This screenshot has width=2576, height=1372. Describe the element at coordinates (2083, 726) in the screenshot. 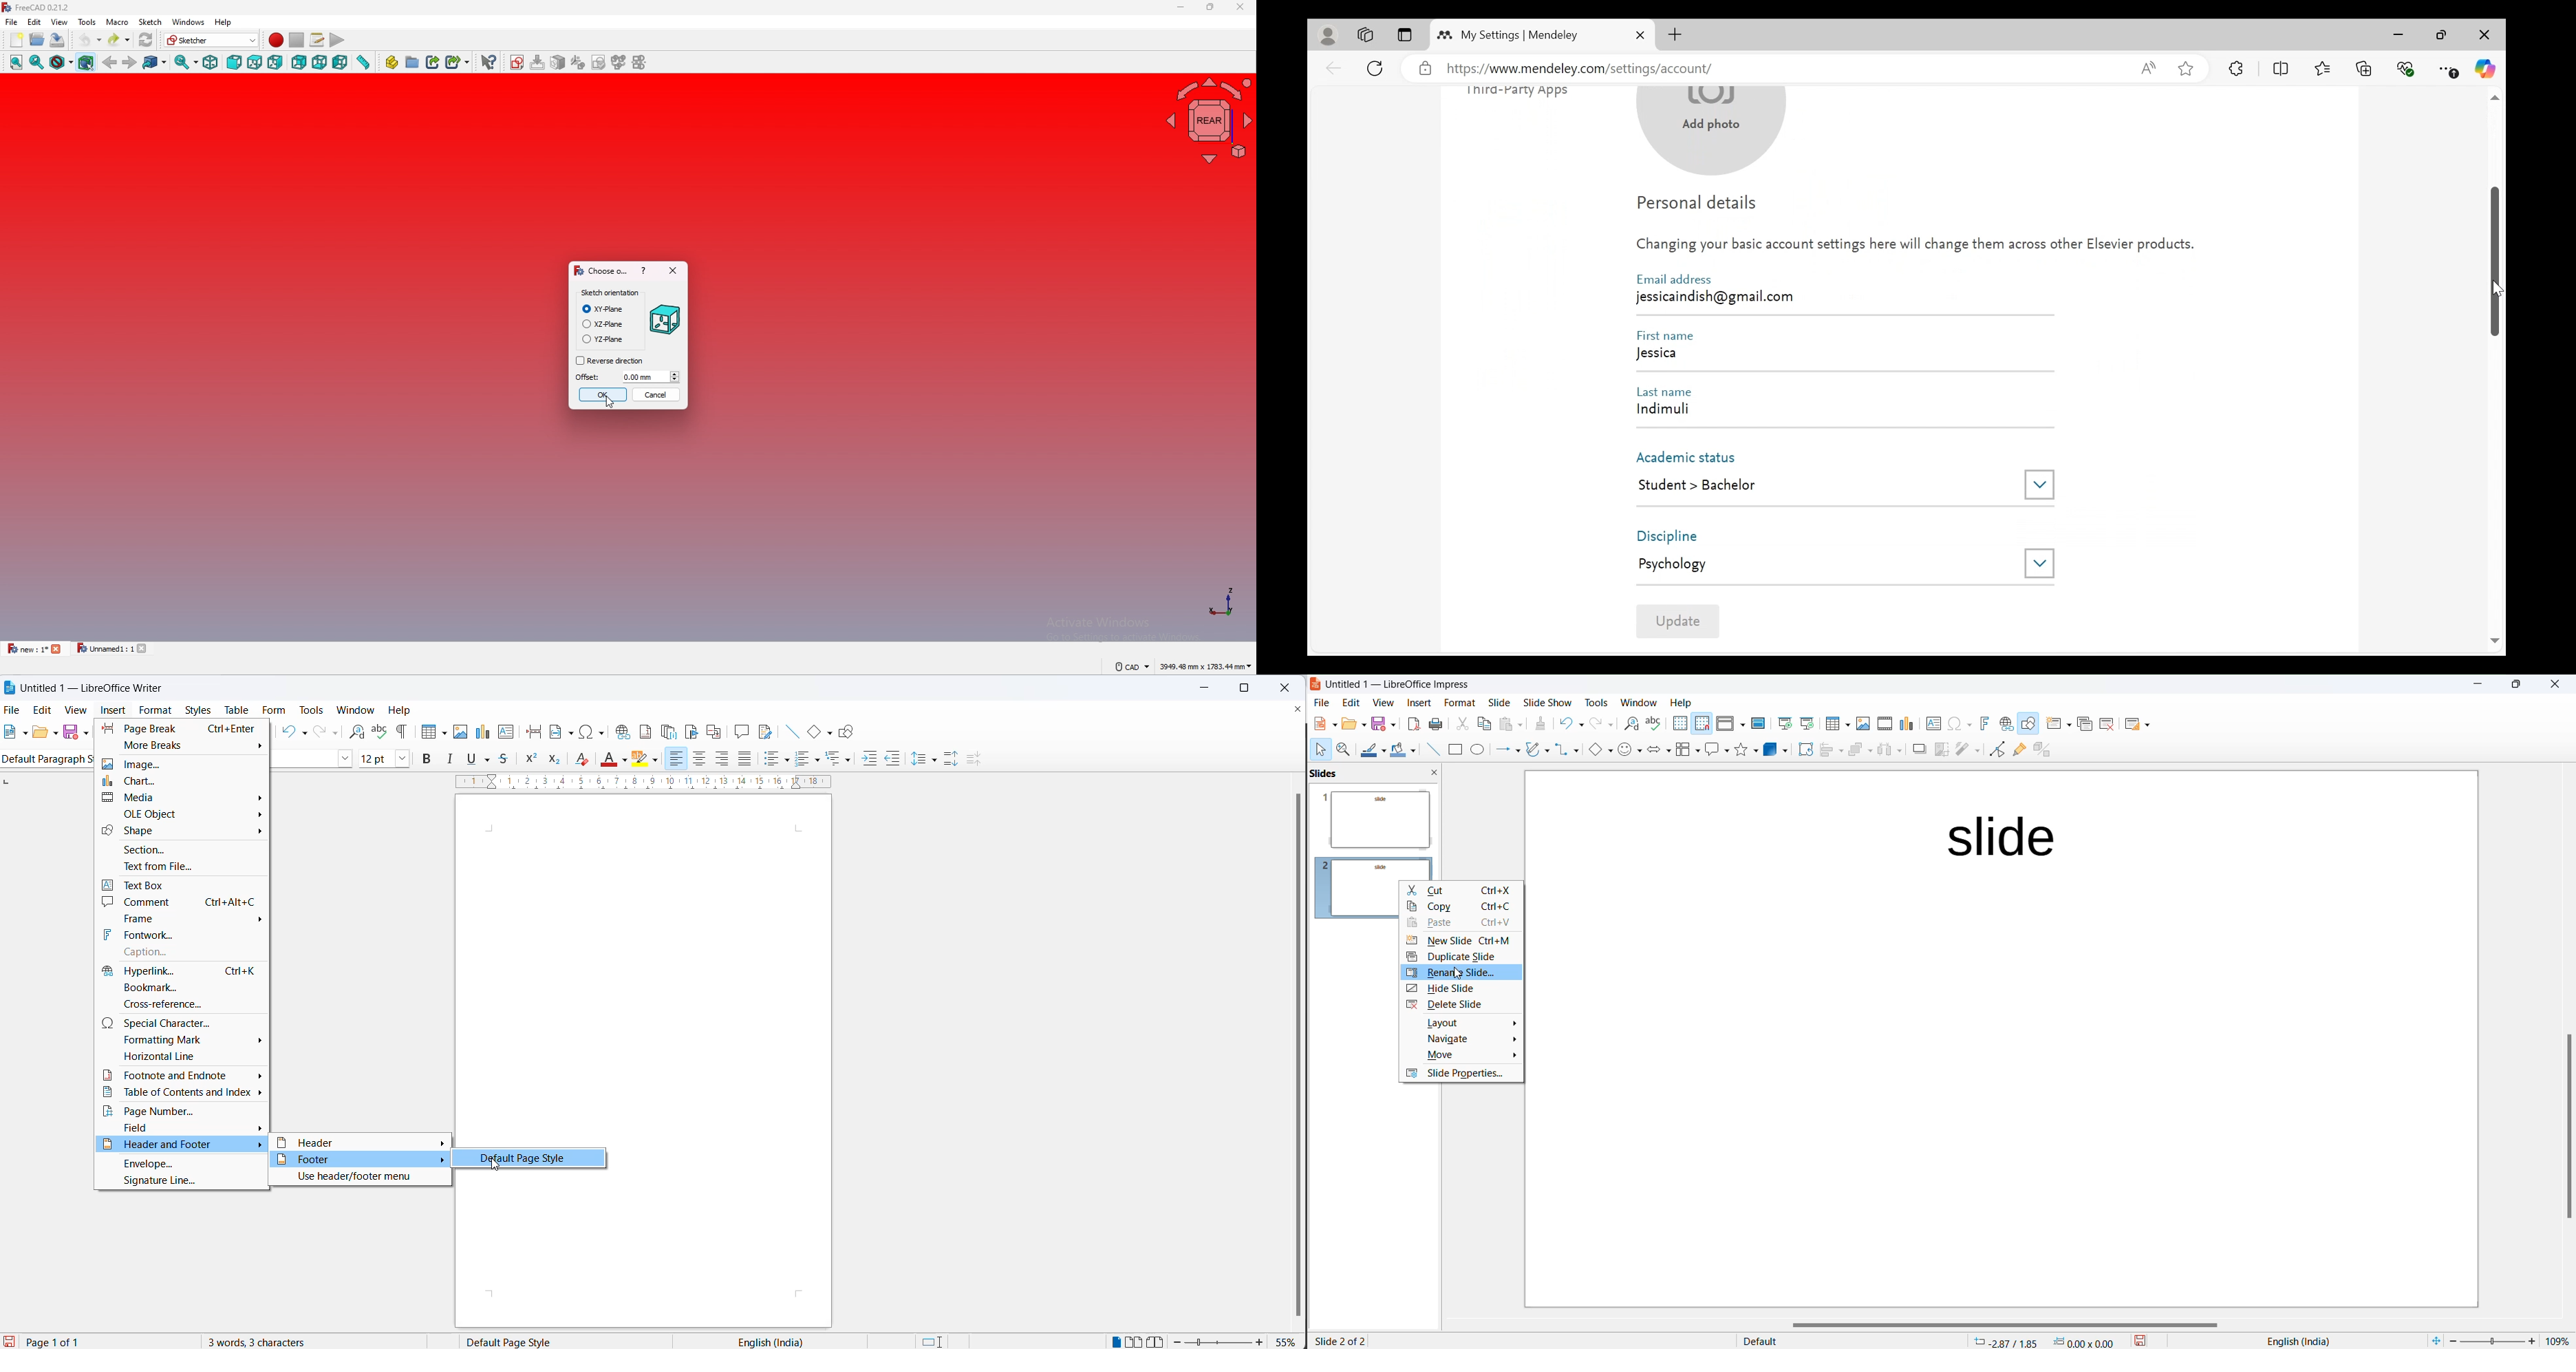

I see `Duplicate slide` at that location.